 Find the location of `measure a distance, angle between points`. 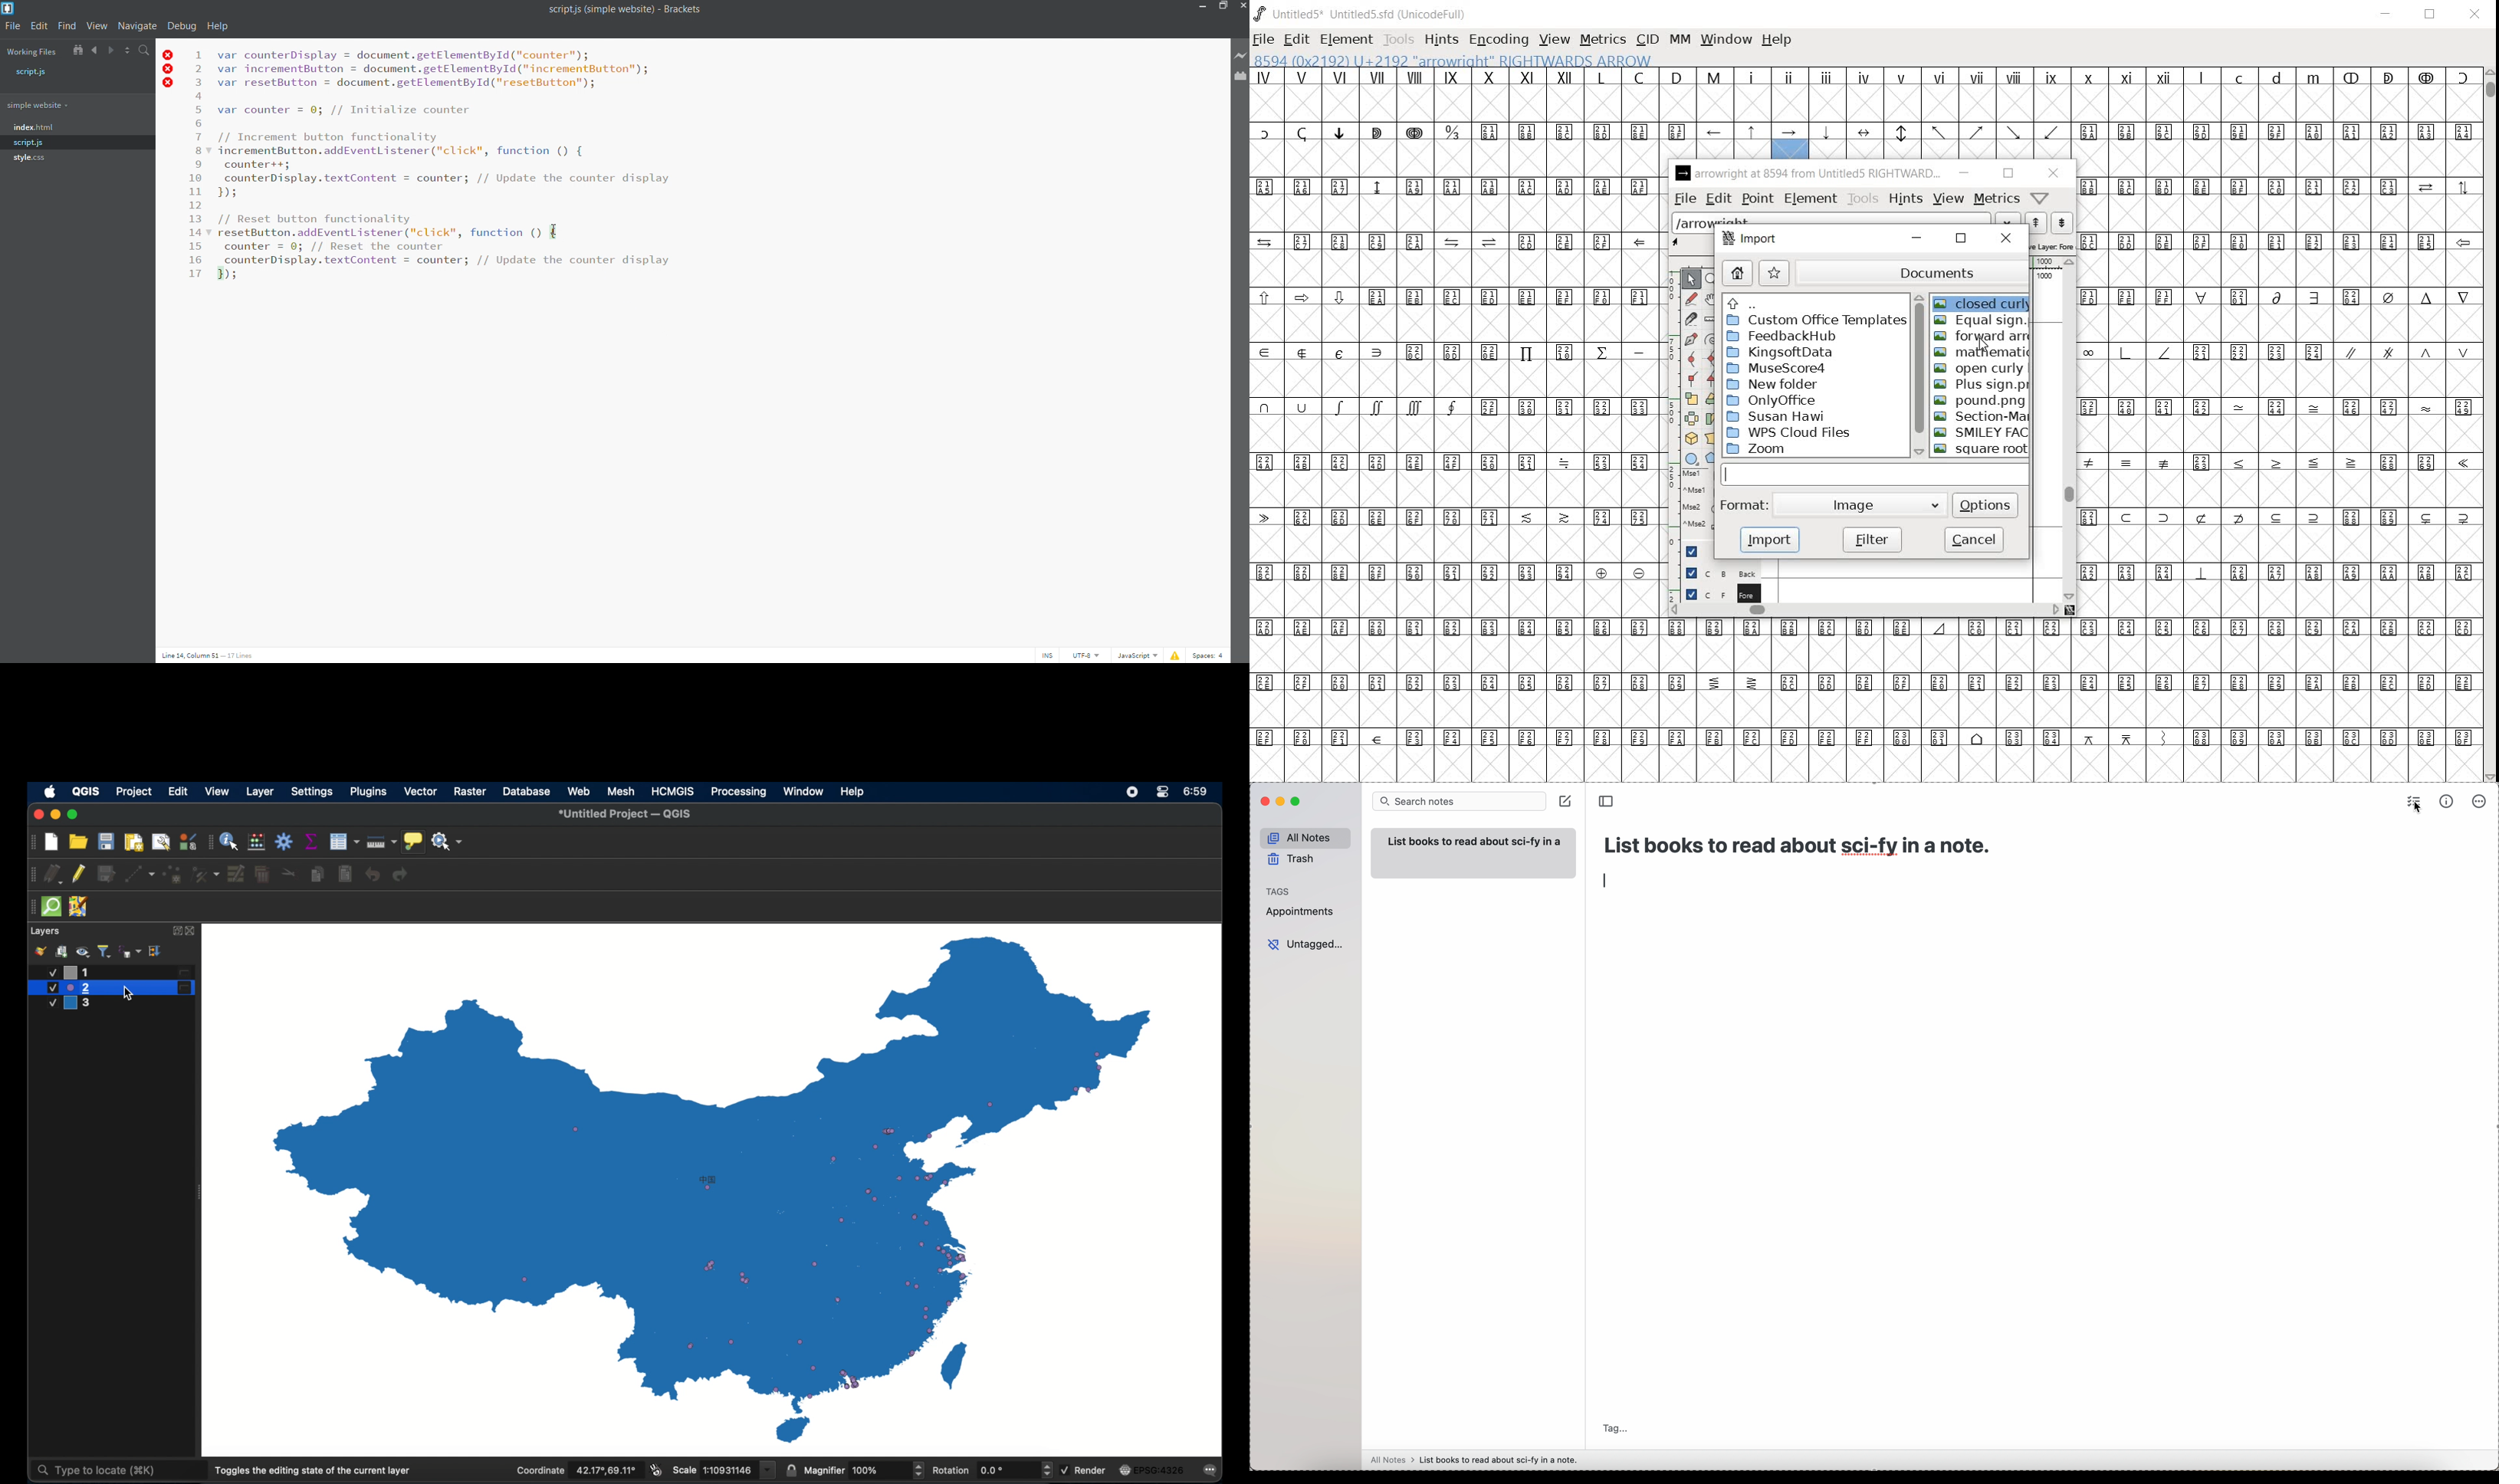

measure a distance, angle between points is located at coordinates (1711, 321).